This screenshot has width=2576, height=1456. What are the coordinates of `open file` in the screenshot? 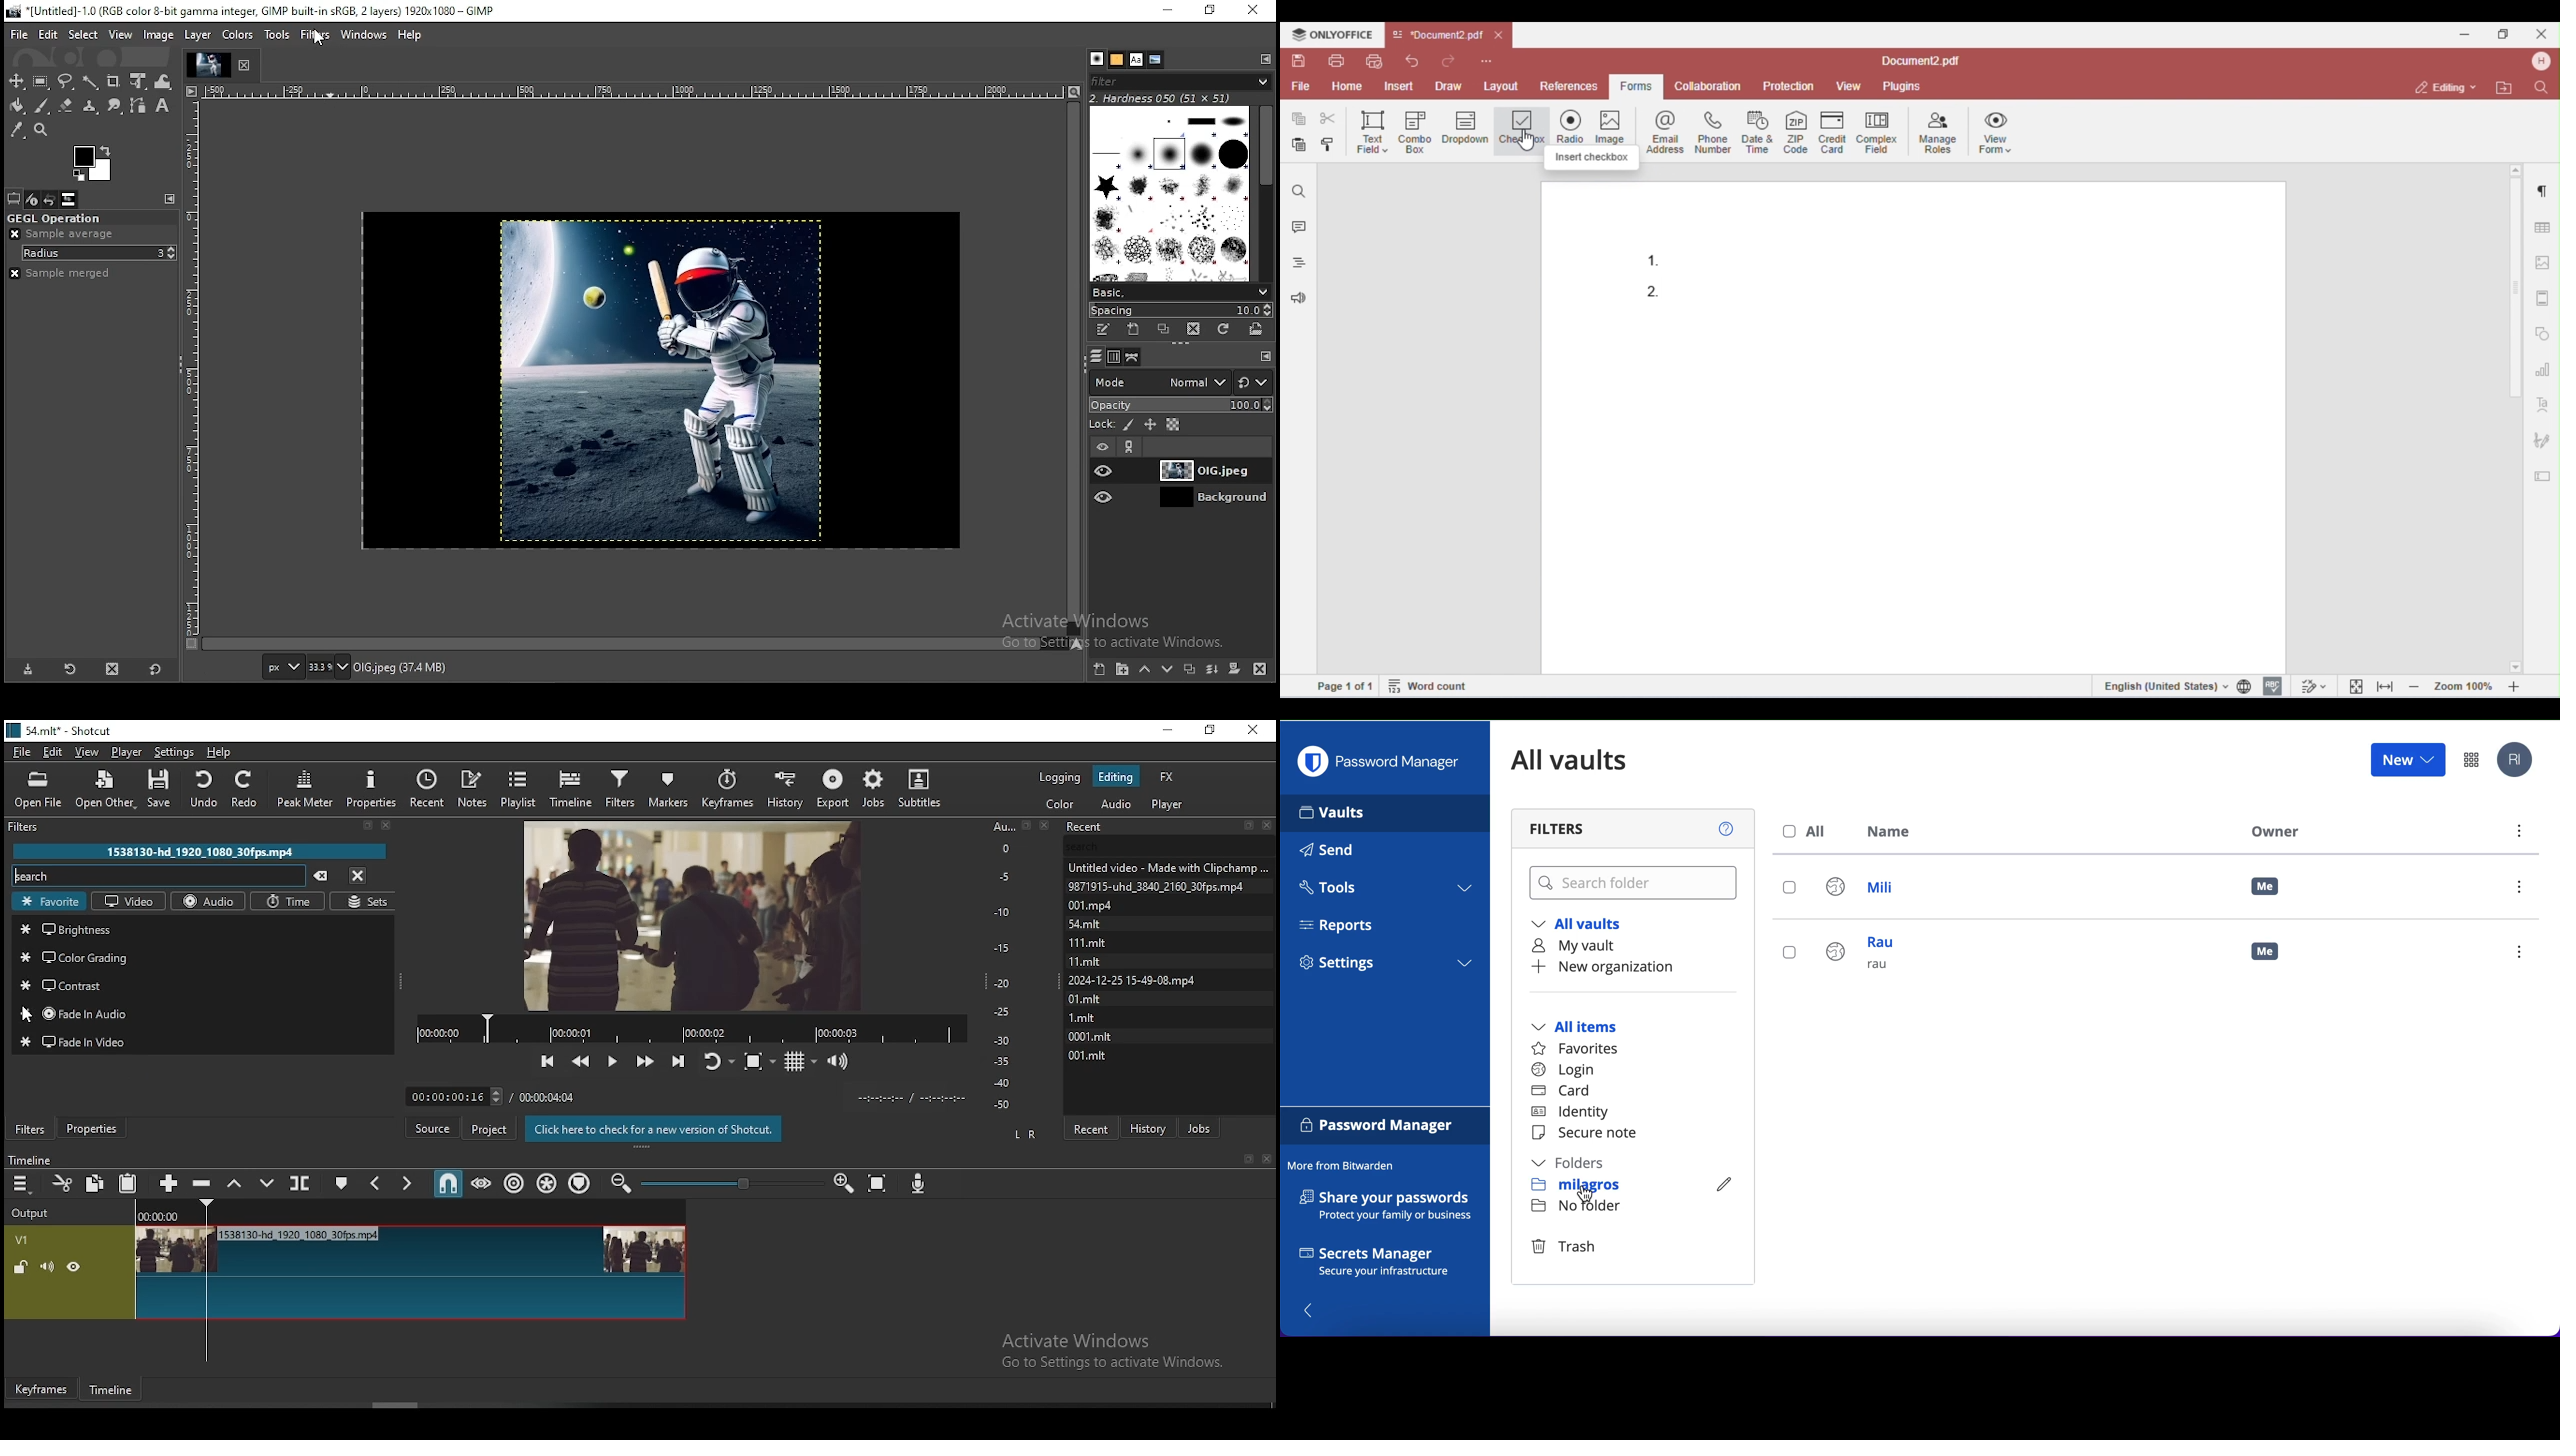 It's located at (38, 790).